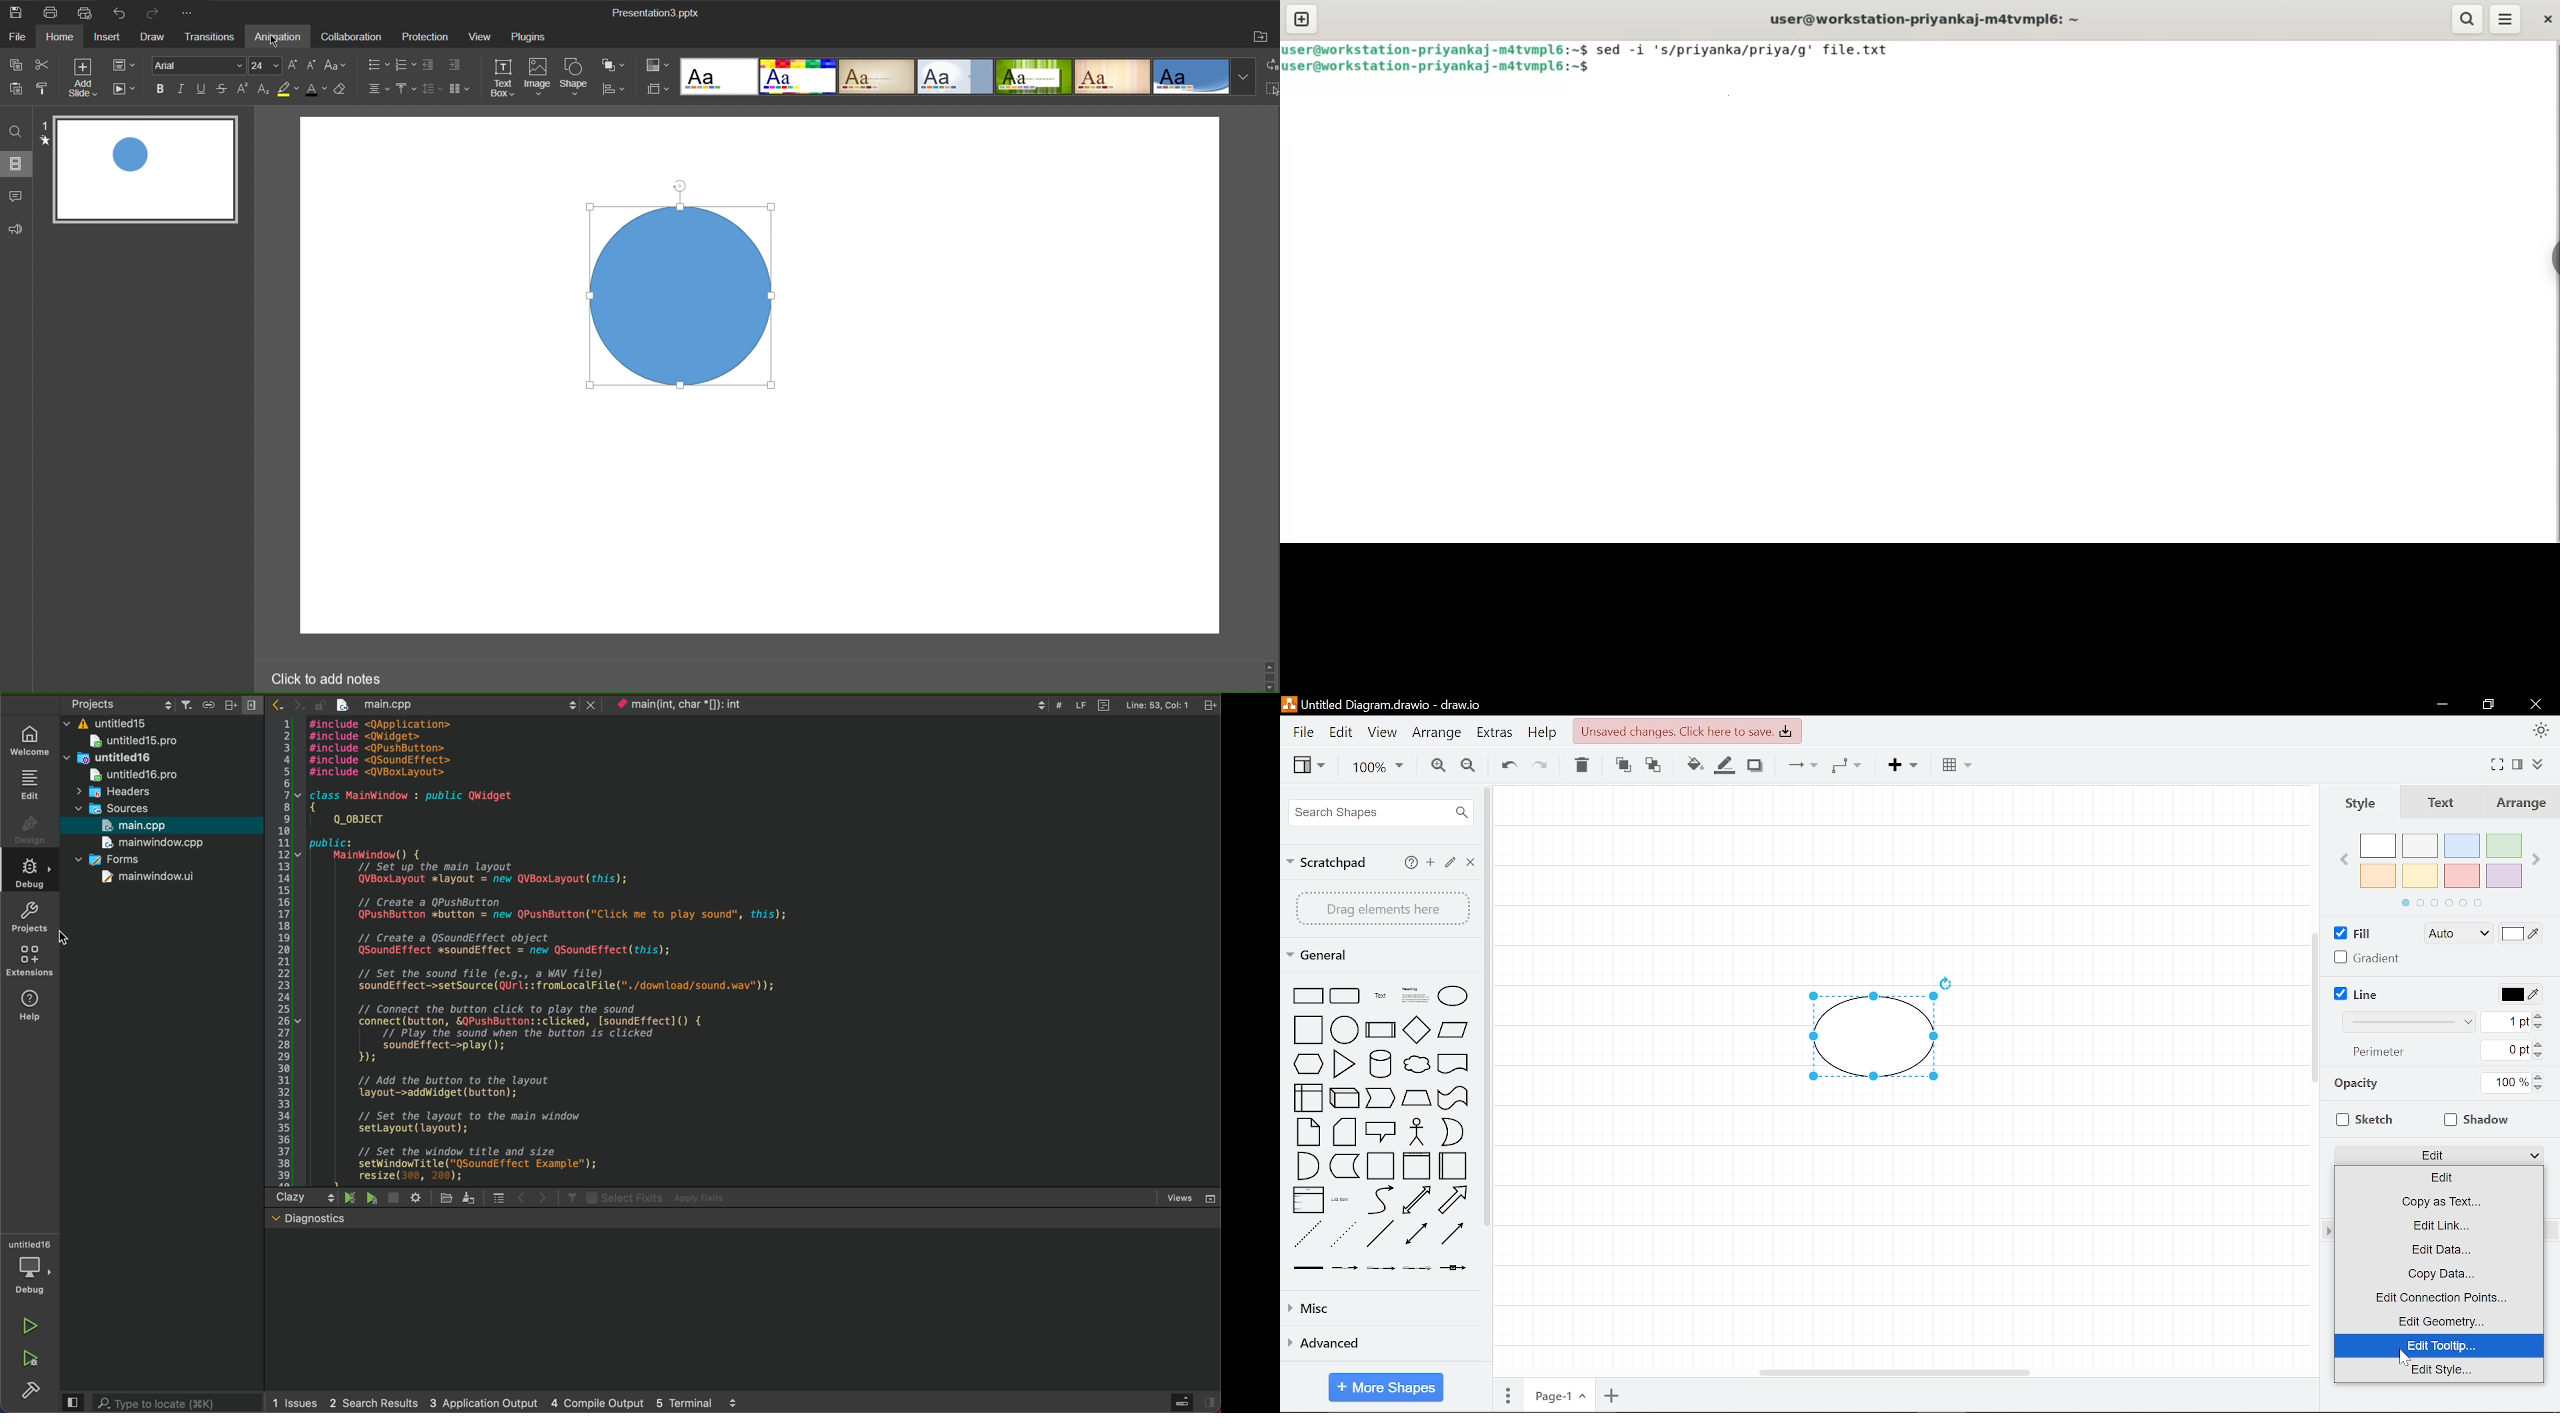 This screenshot has width=2576, height=1428. Describe the element at coordinates (1346, 1099) in the screenshot. I see `cube` at that location.